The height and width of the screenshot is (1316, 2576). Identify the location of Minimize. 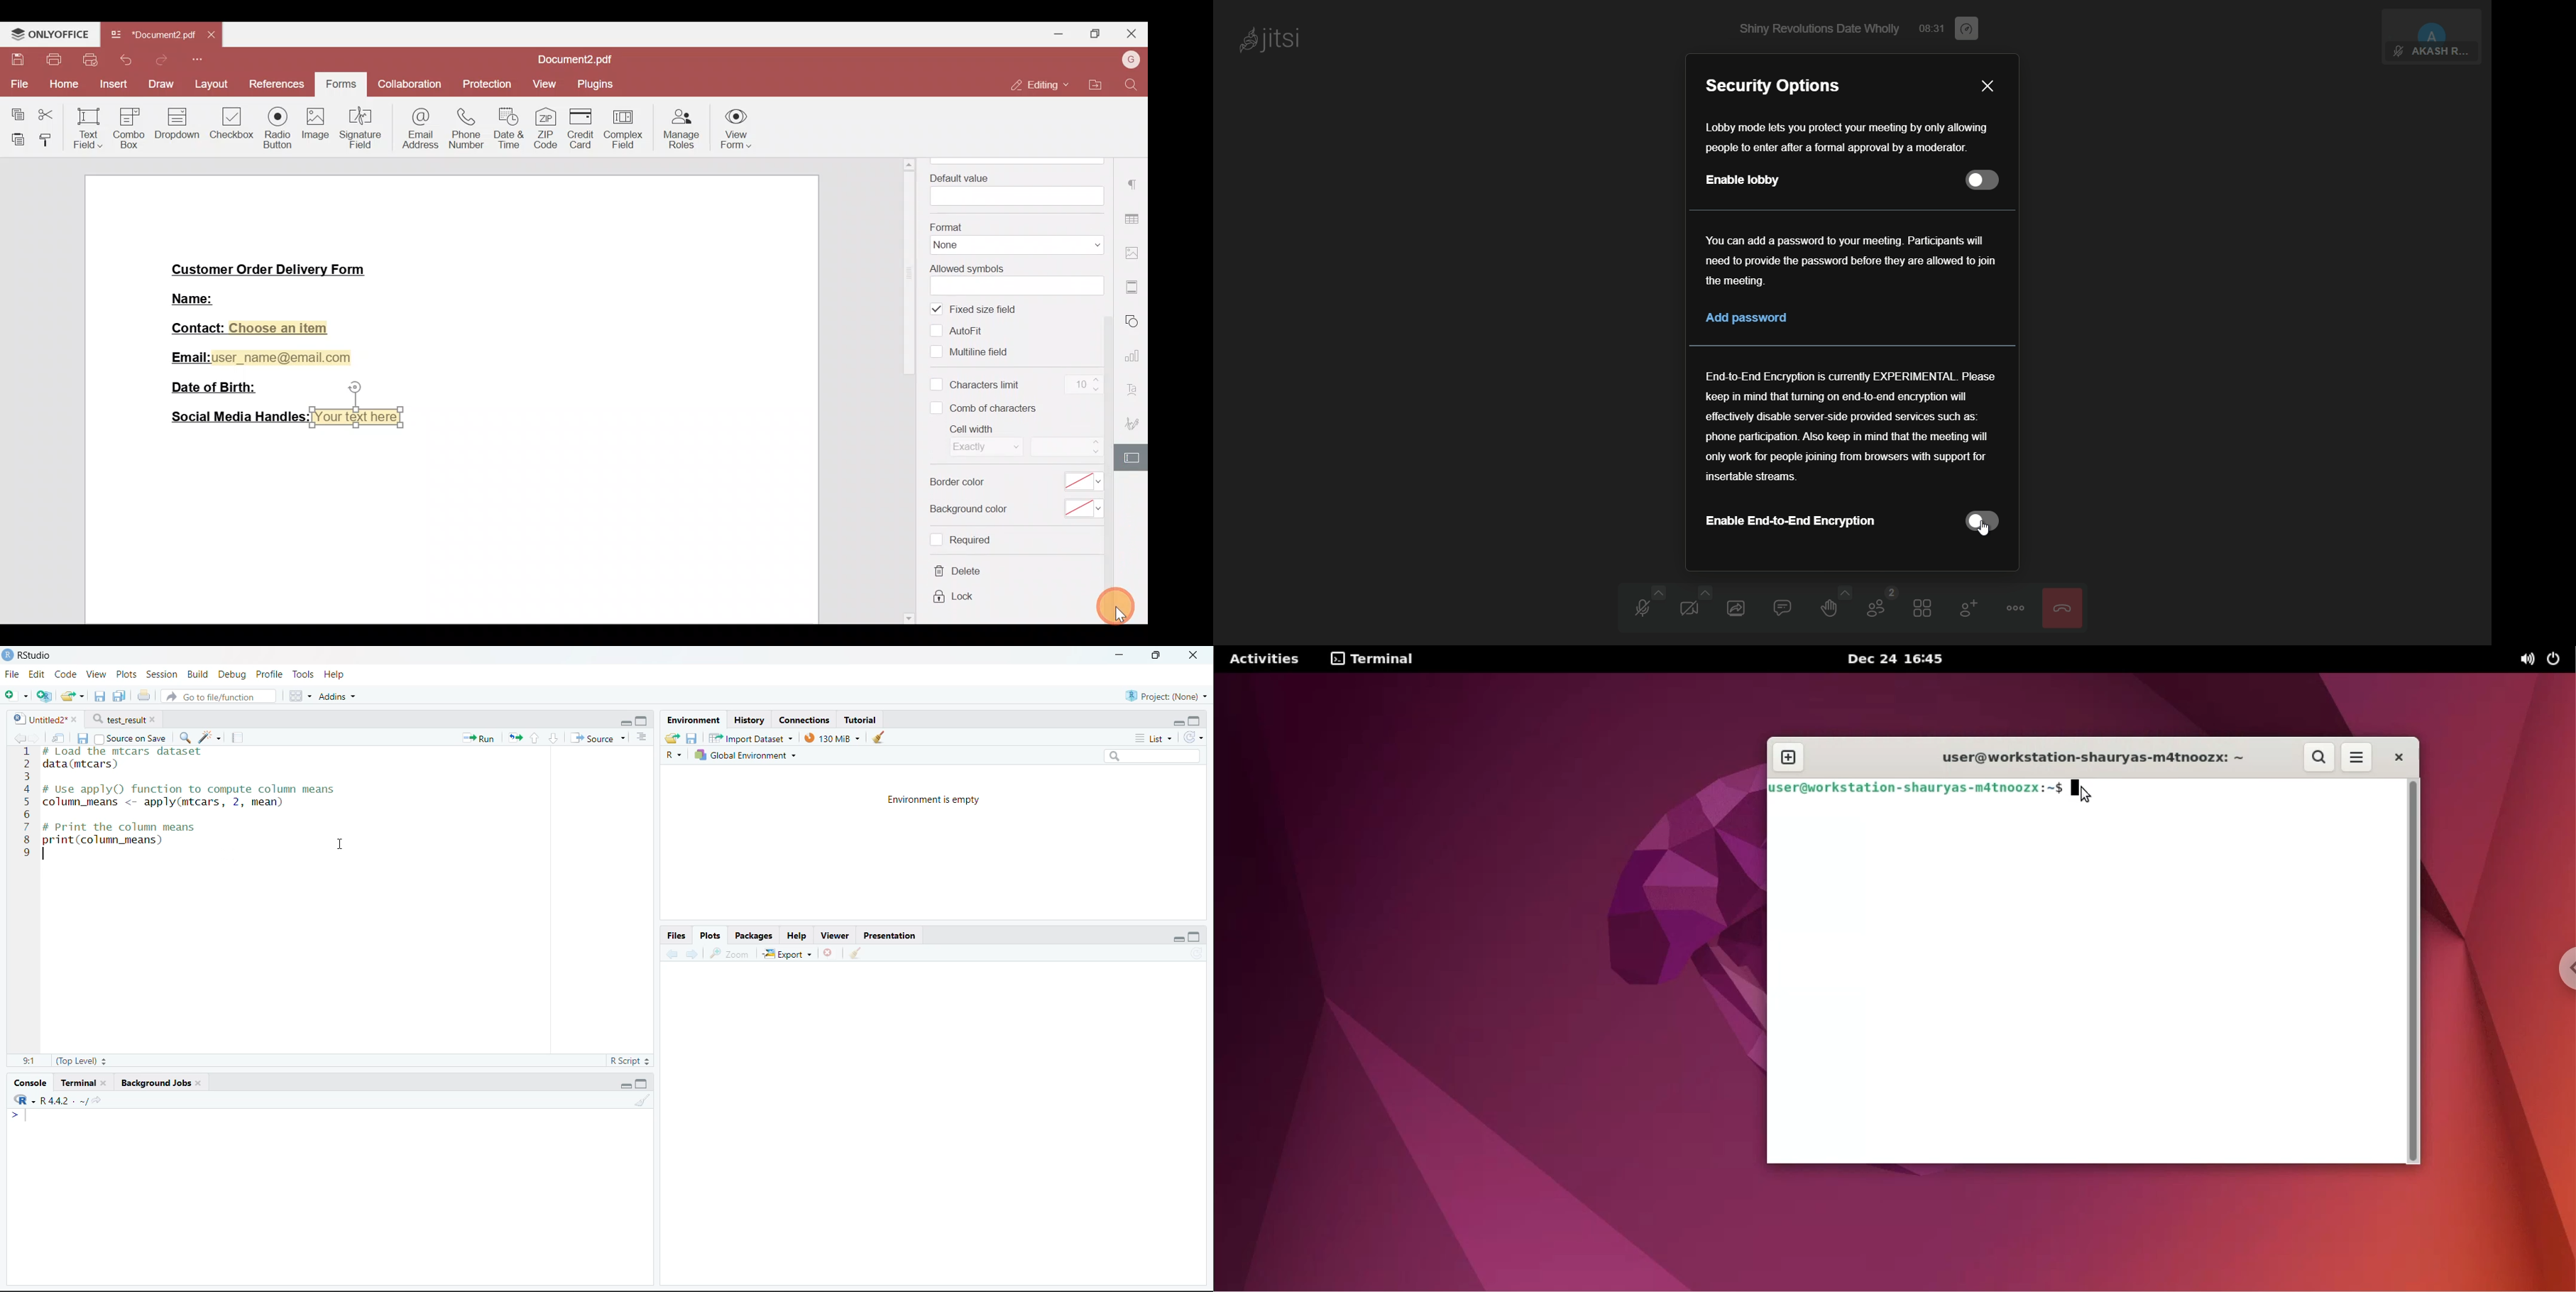
(624, 722).